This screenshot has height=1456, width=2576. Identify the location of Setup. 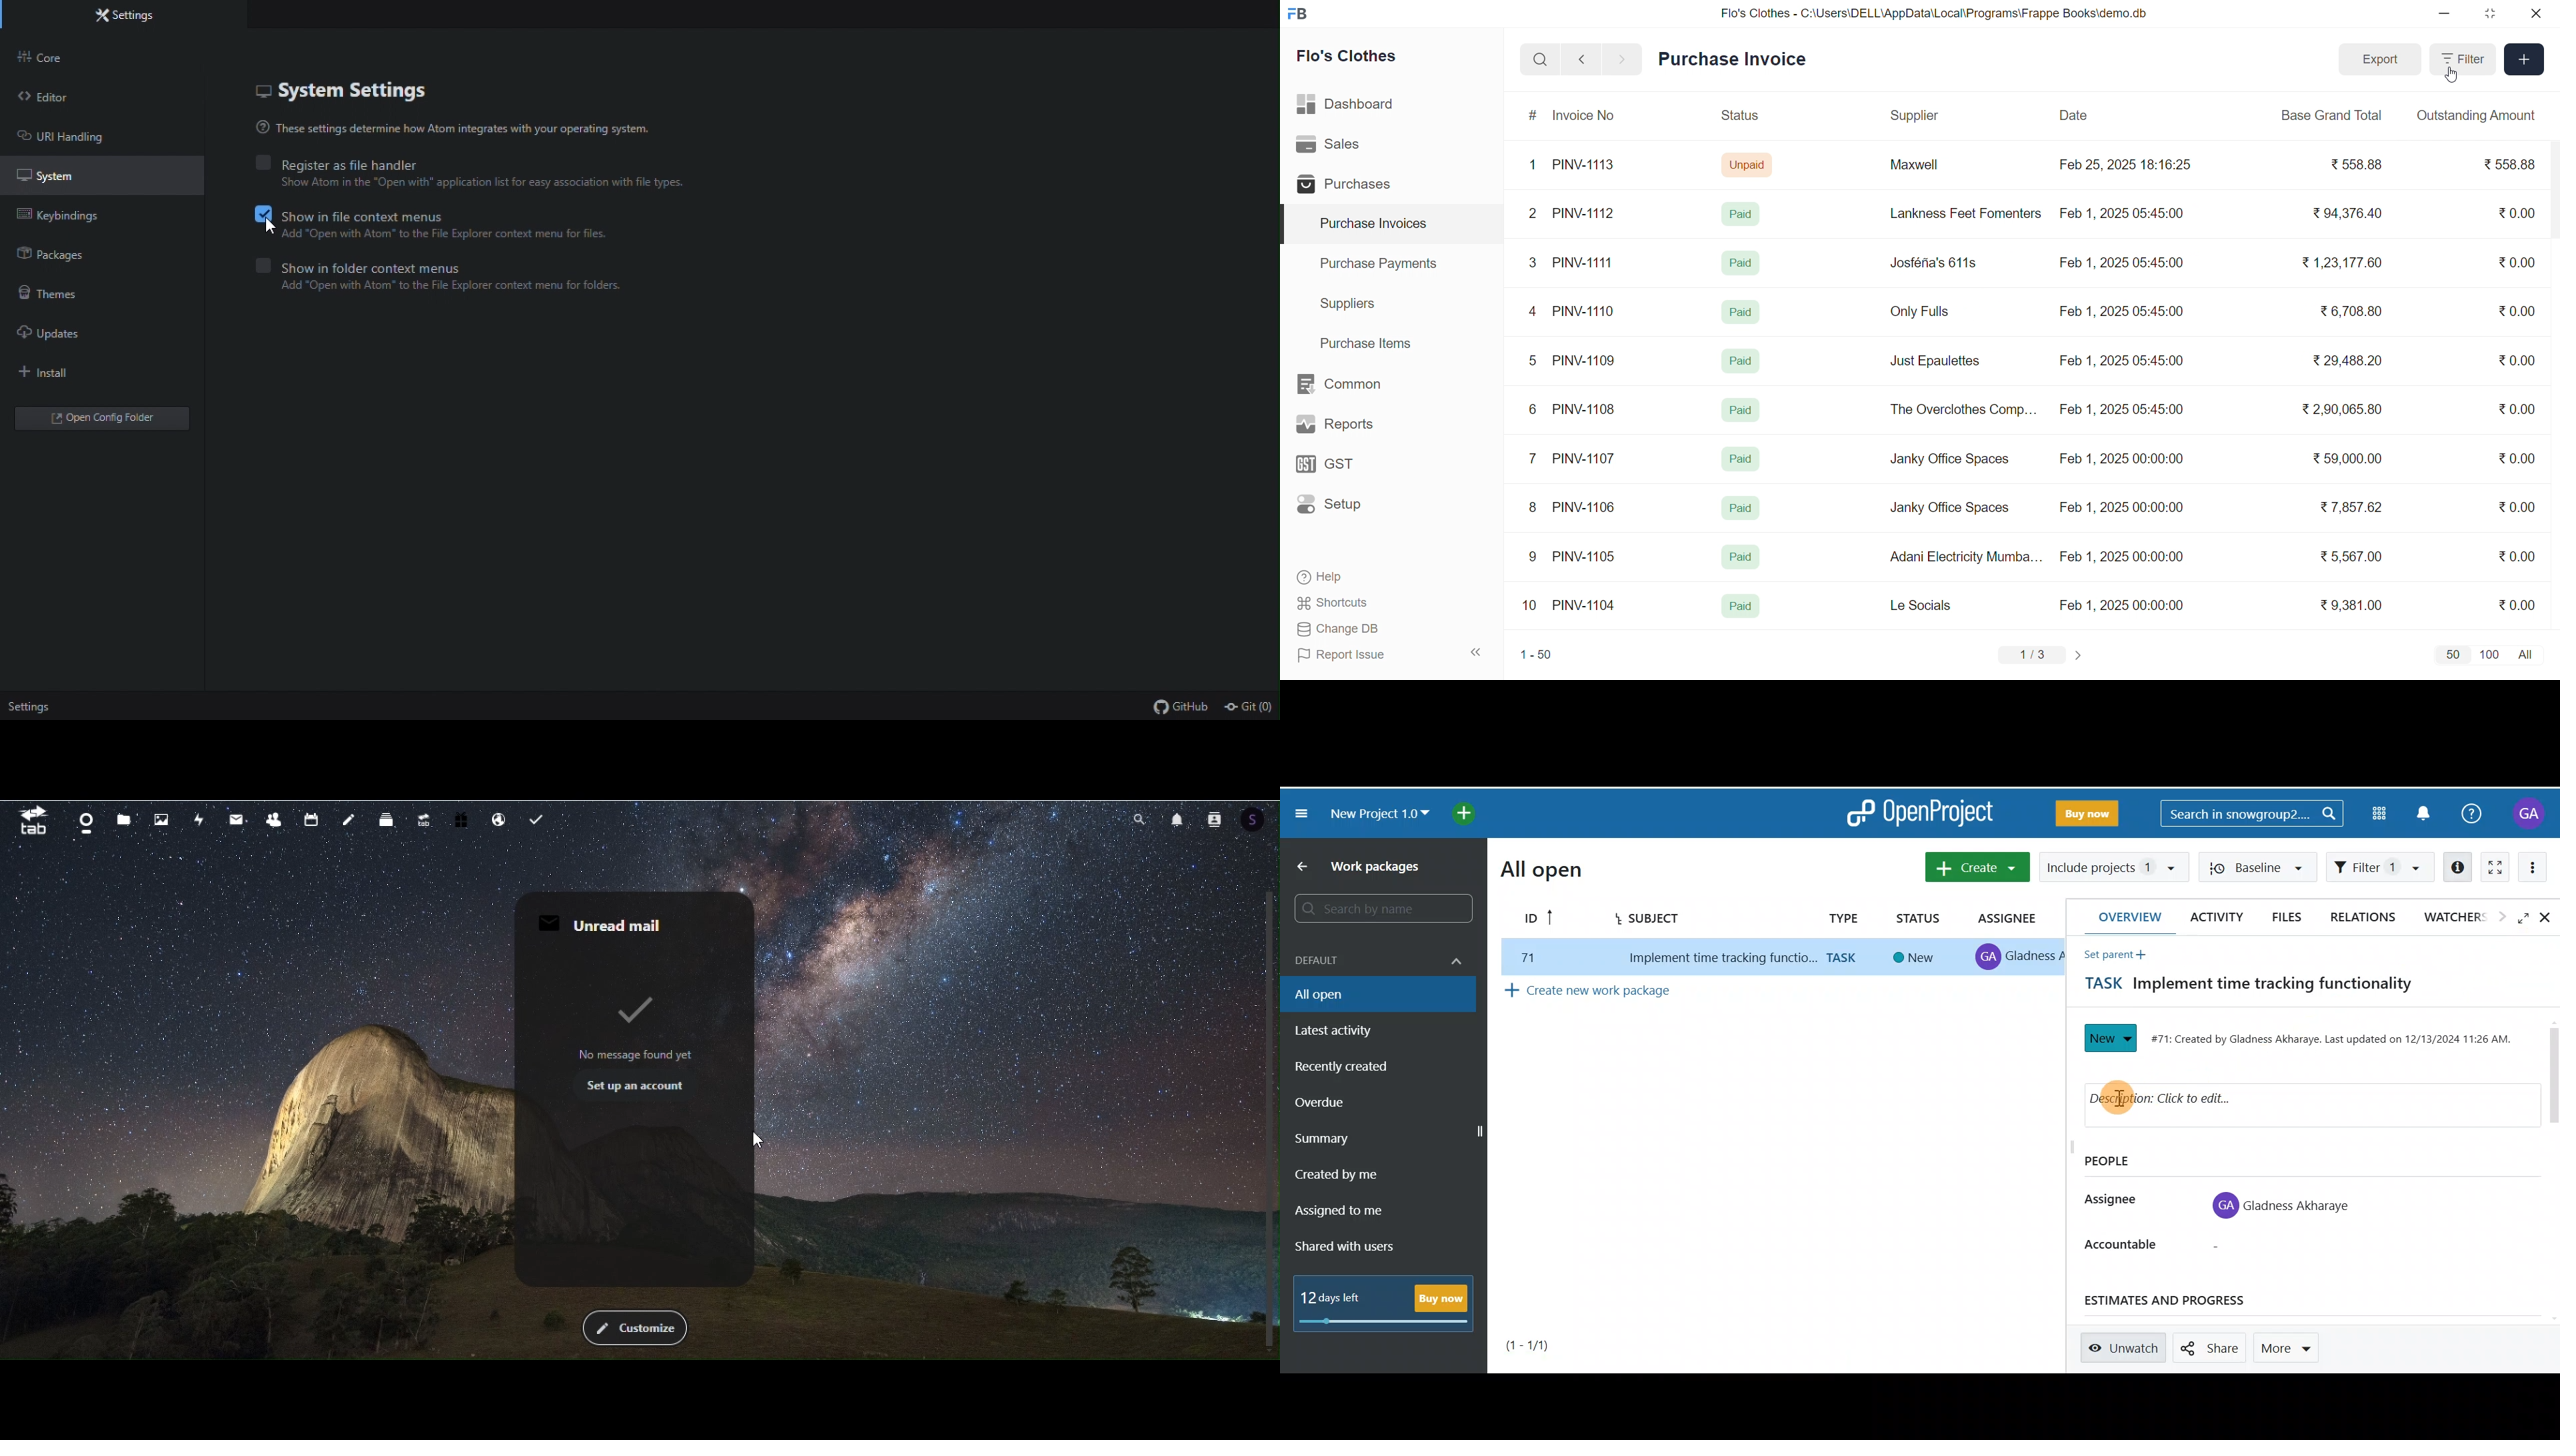
(1349, 509).